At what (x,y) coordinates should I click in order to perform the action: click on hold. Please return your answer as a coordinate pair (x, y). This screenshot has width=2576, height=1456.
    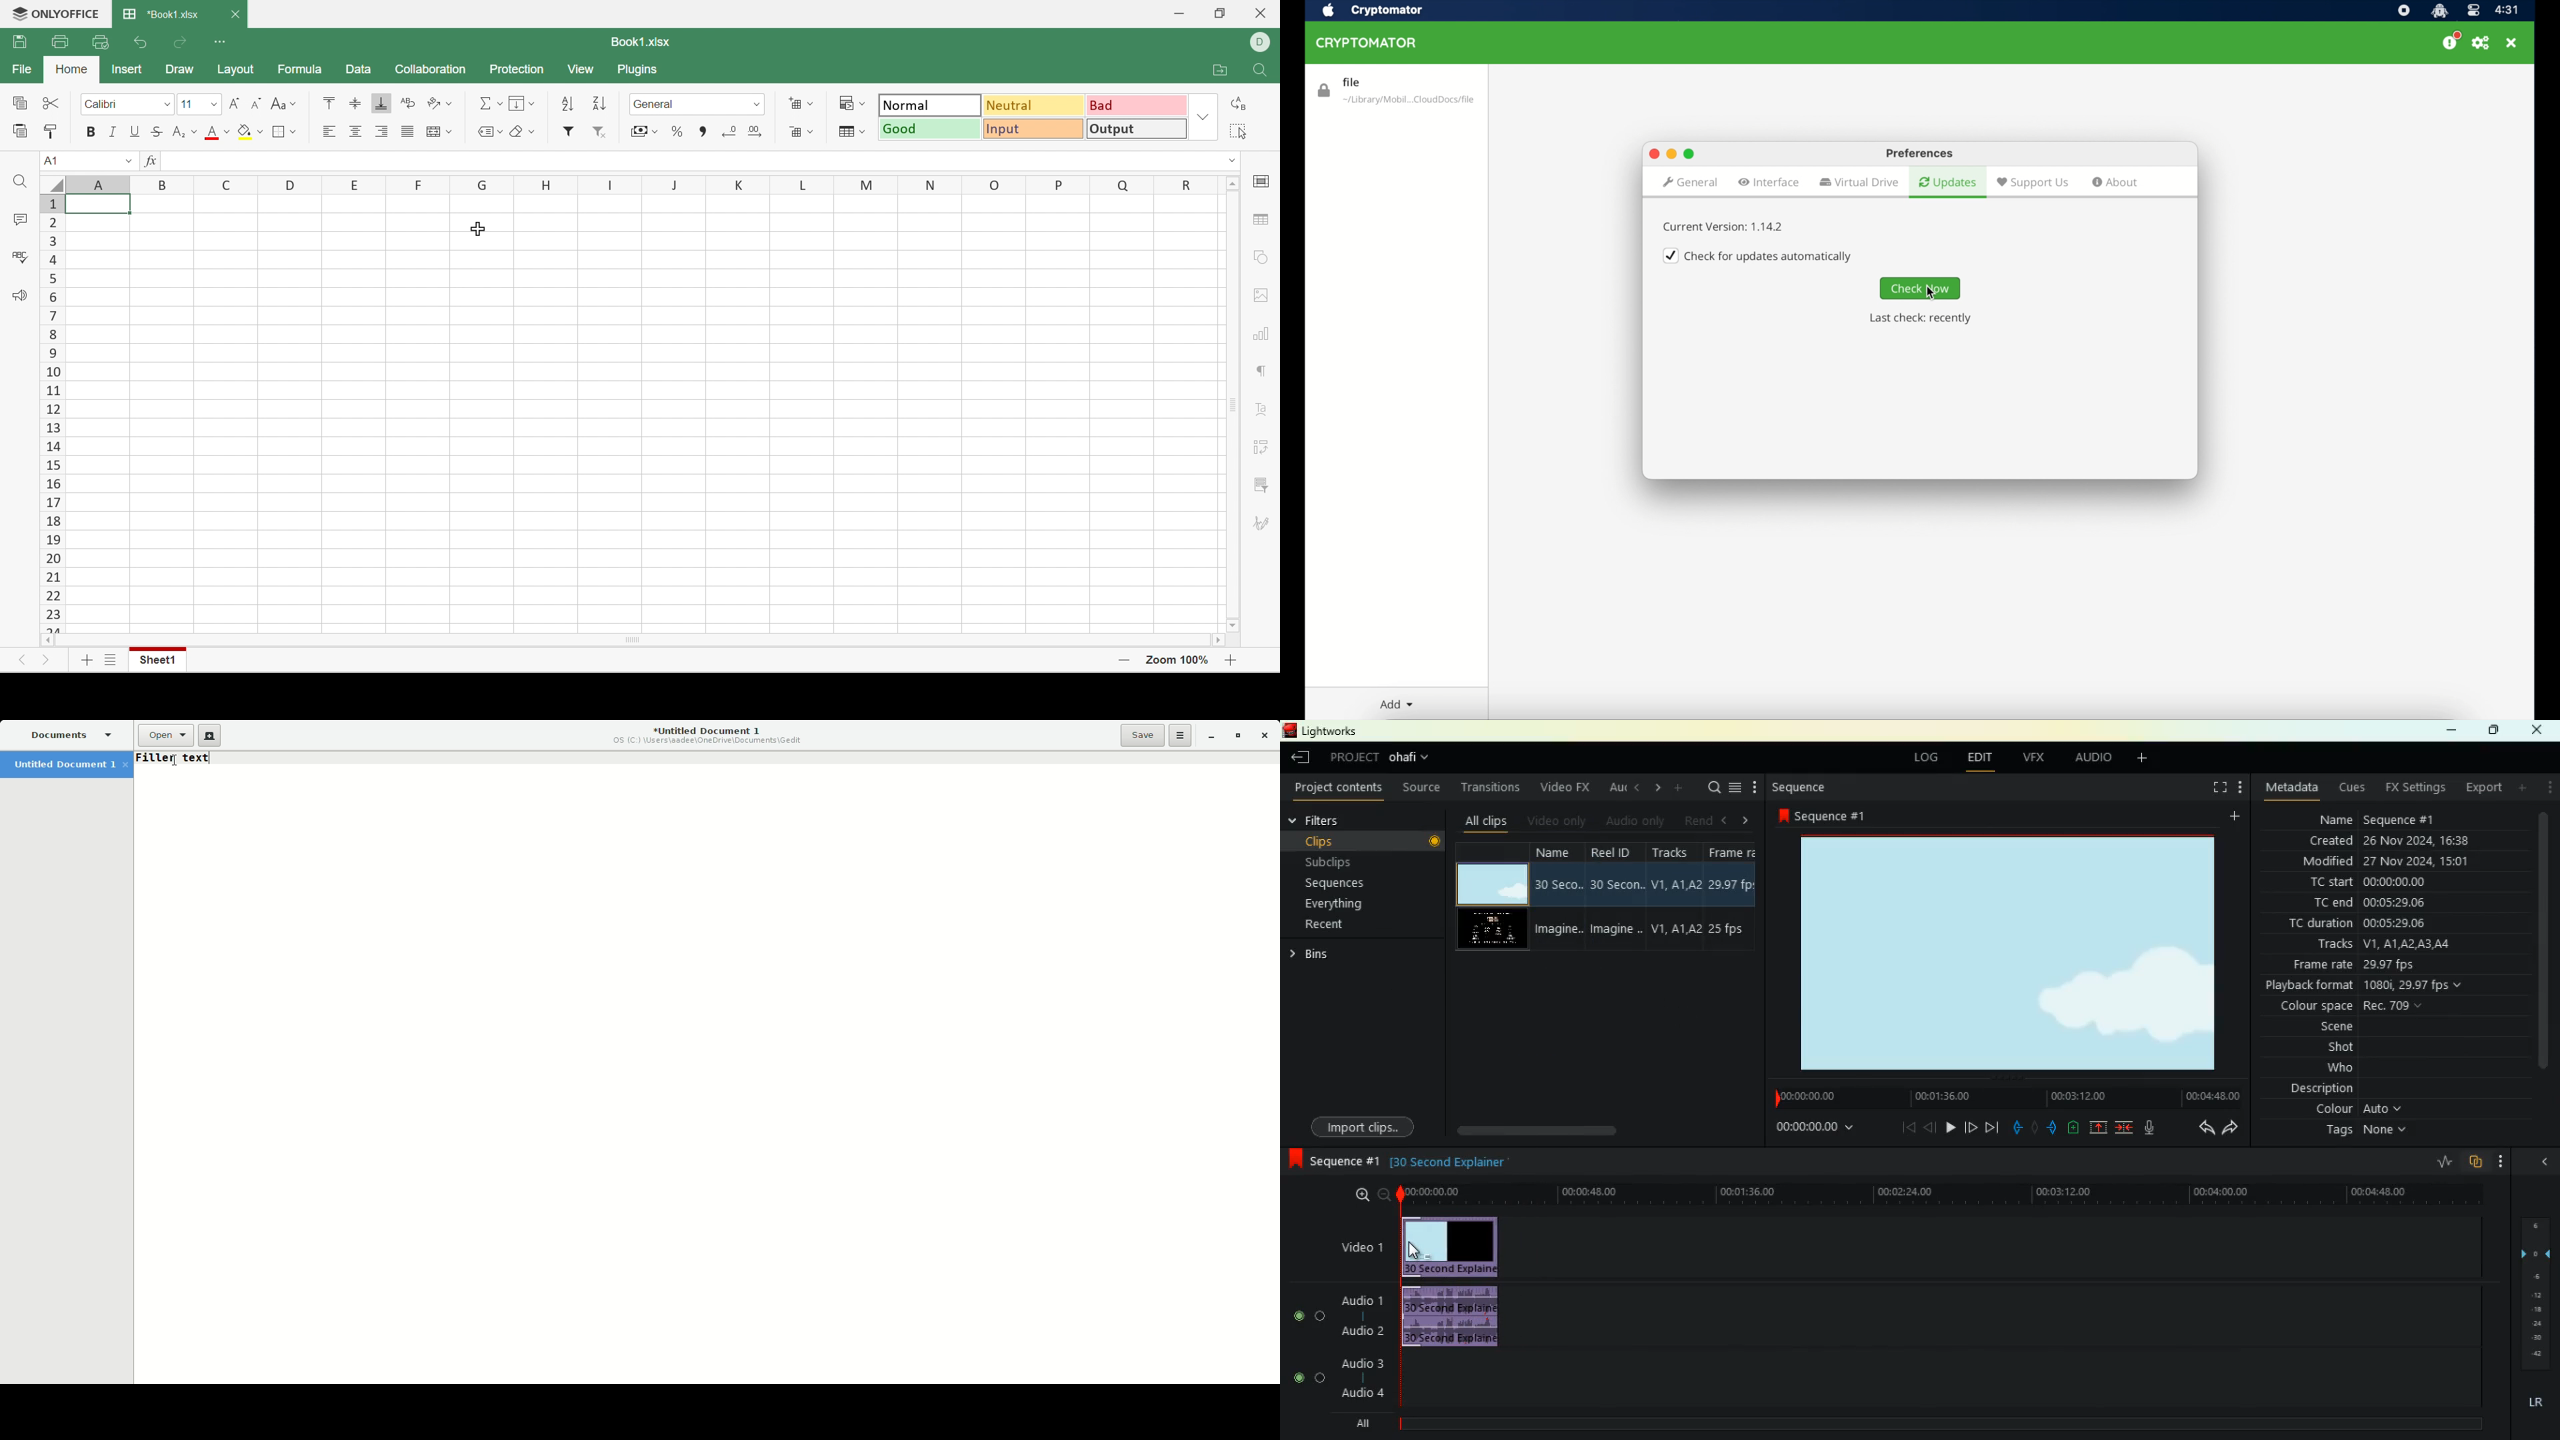
    Looking at the image, I should click on (2035, 1126).